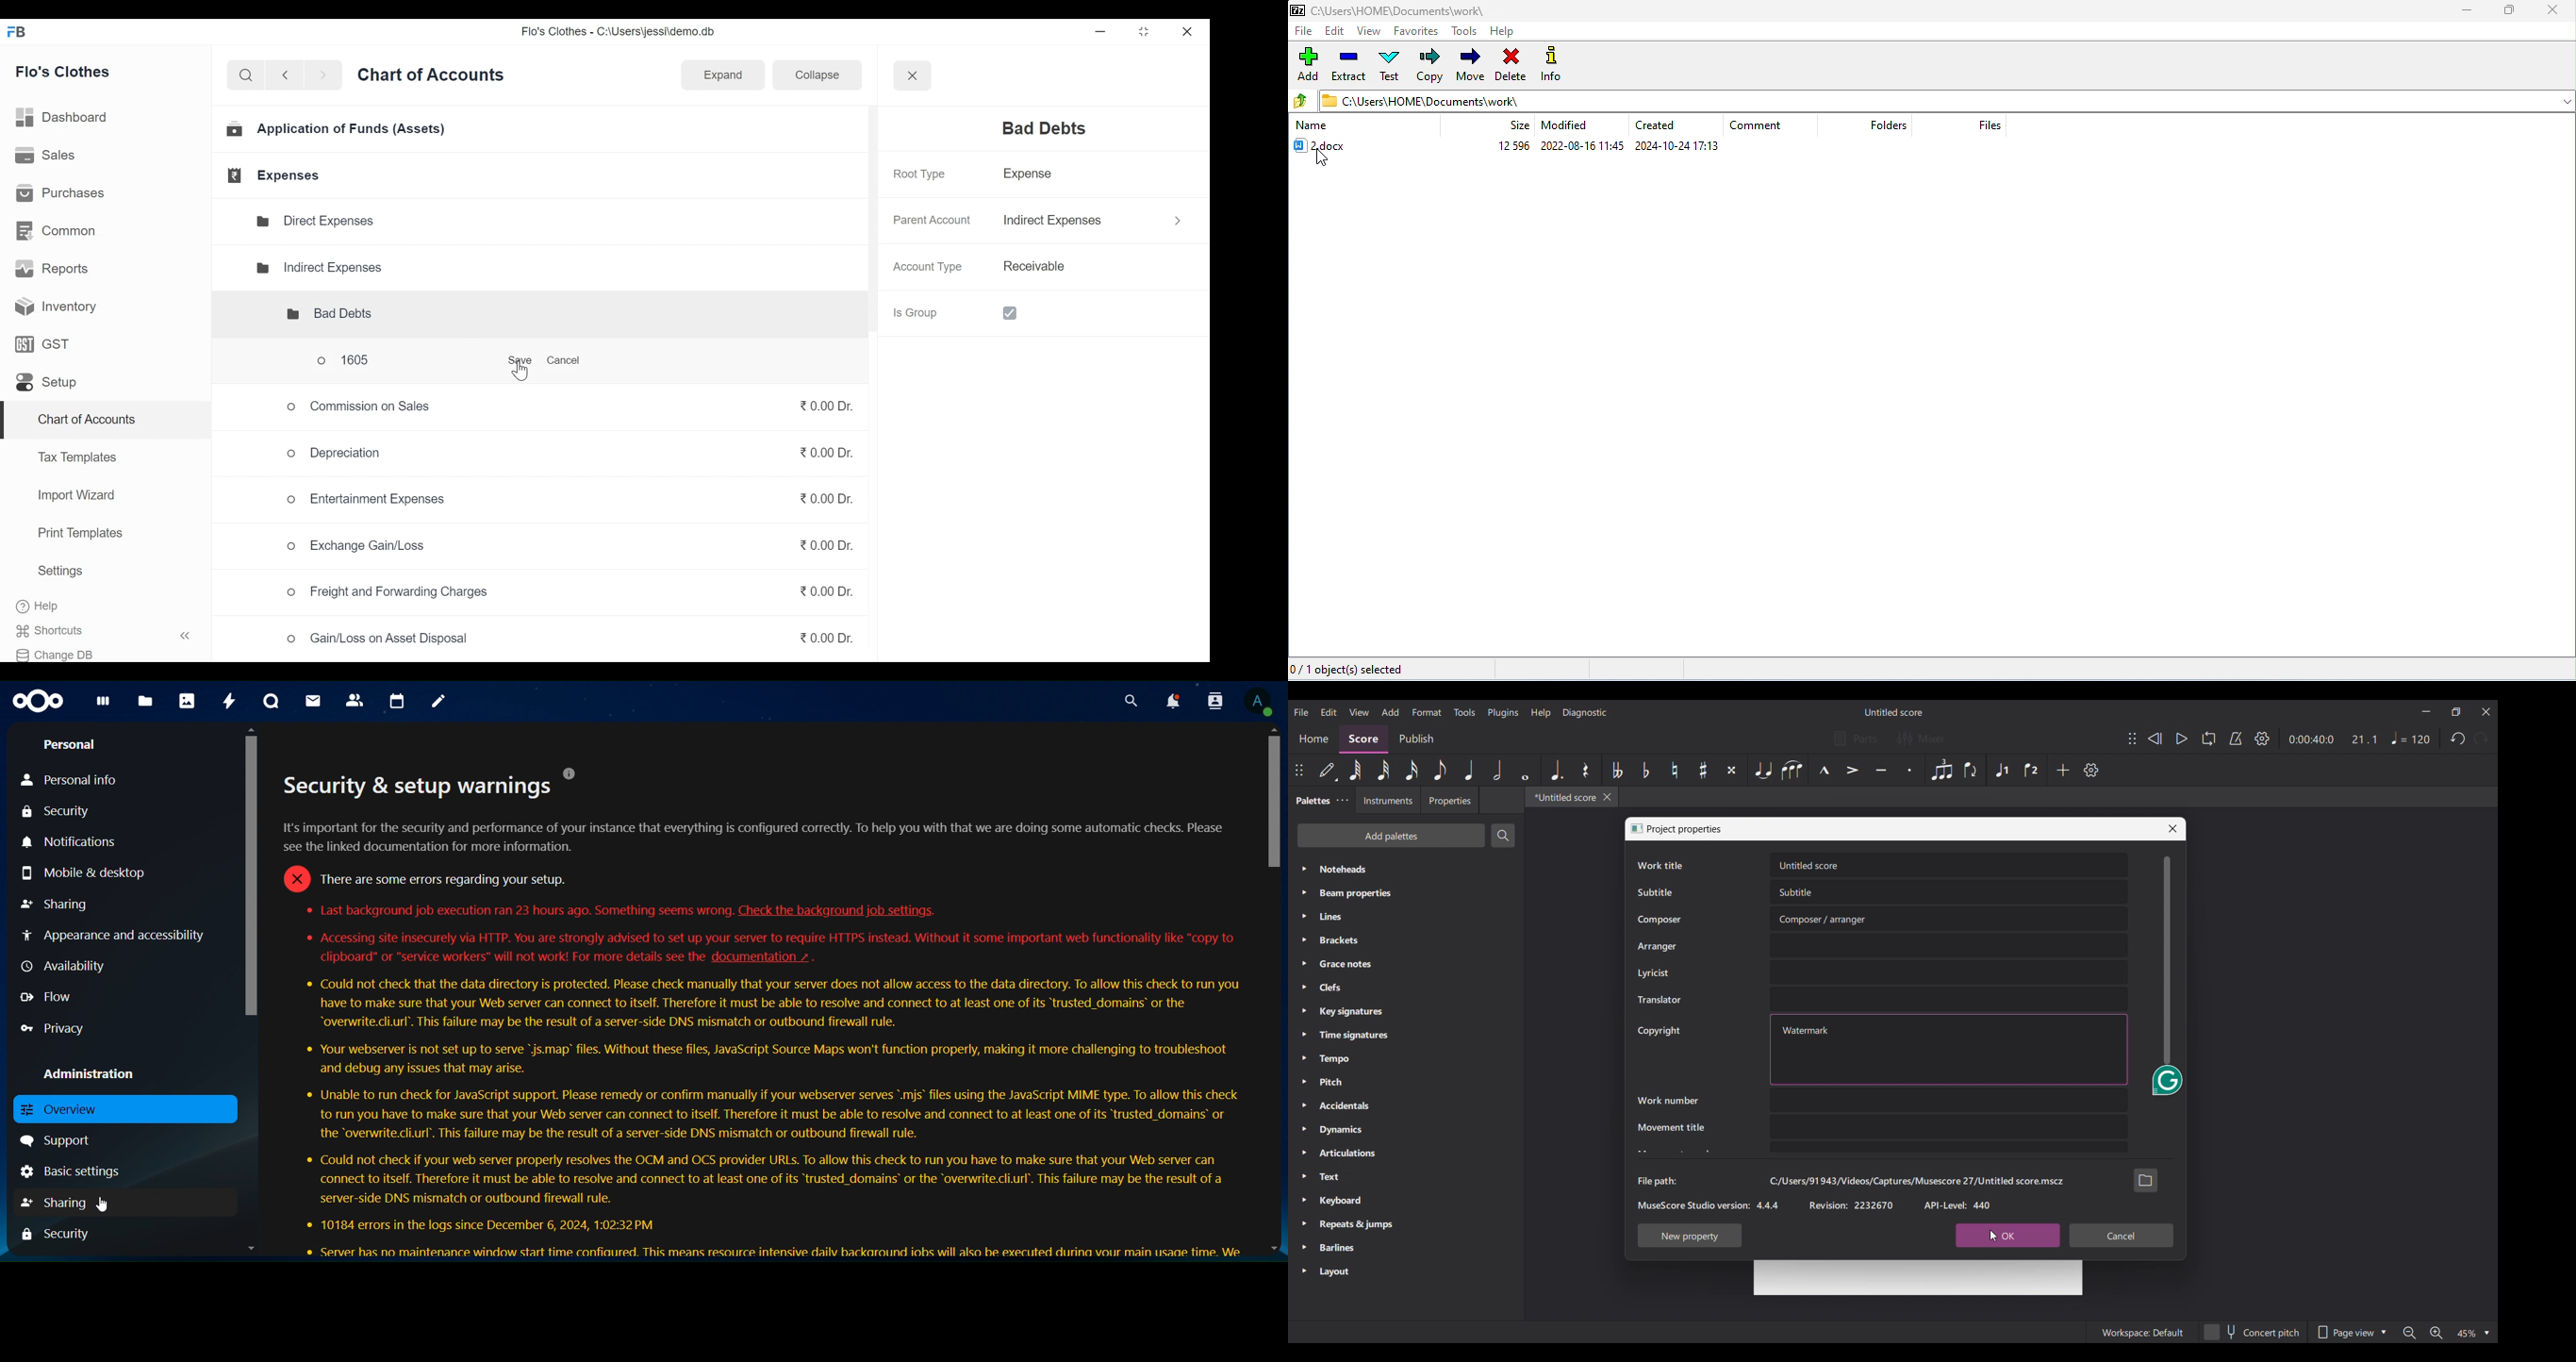  Describe the element at coordinates (1128, 701) in the screenshot. I see `search` at that location.